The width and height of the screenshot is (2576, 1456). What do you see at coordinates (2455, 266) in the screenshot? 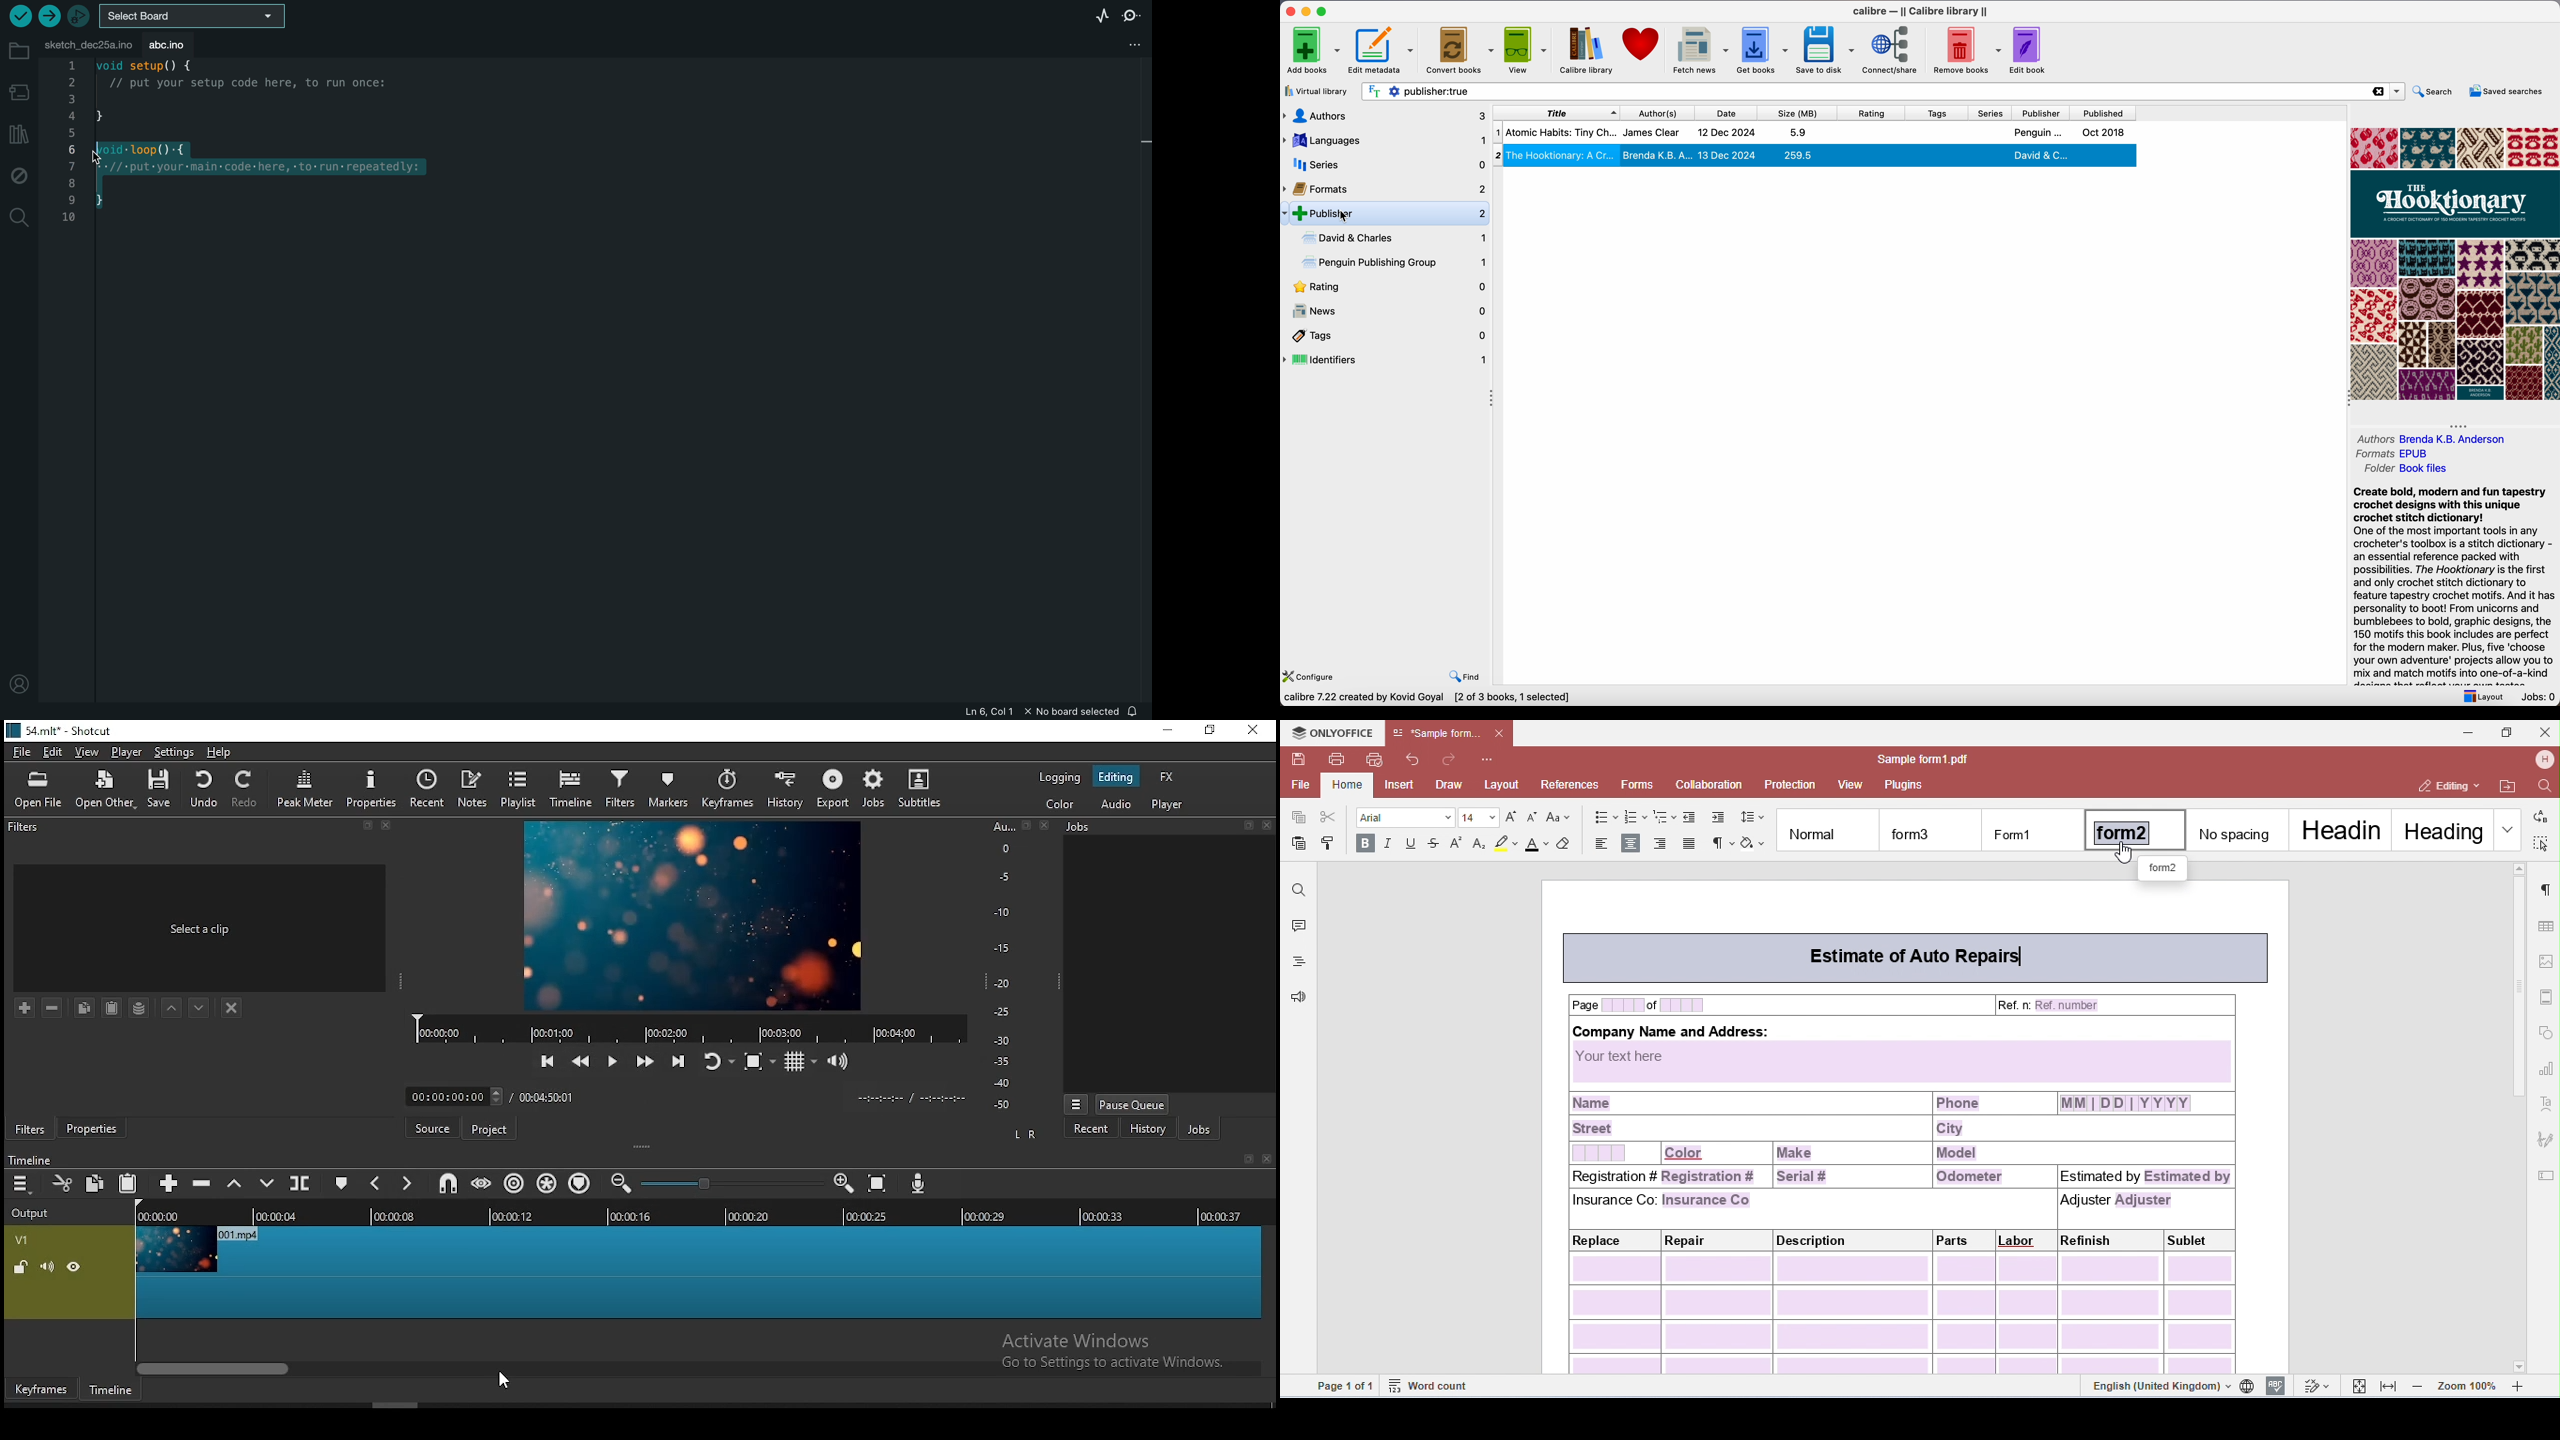
I see `book cover preview` at bounding box center [2455, 266].